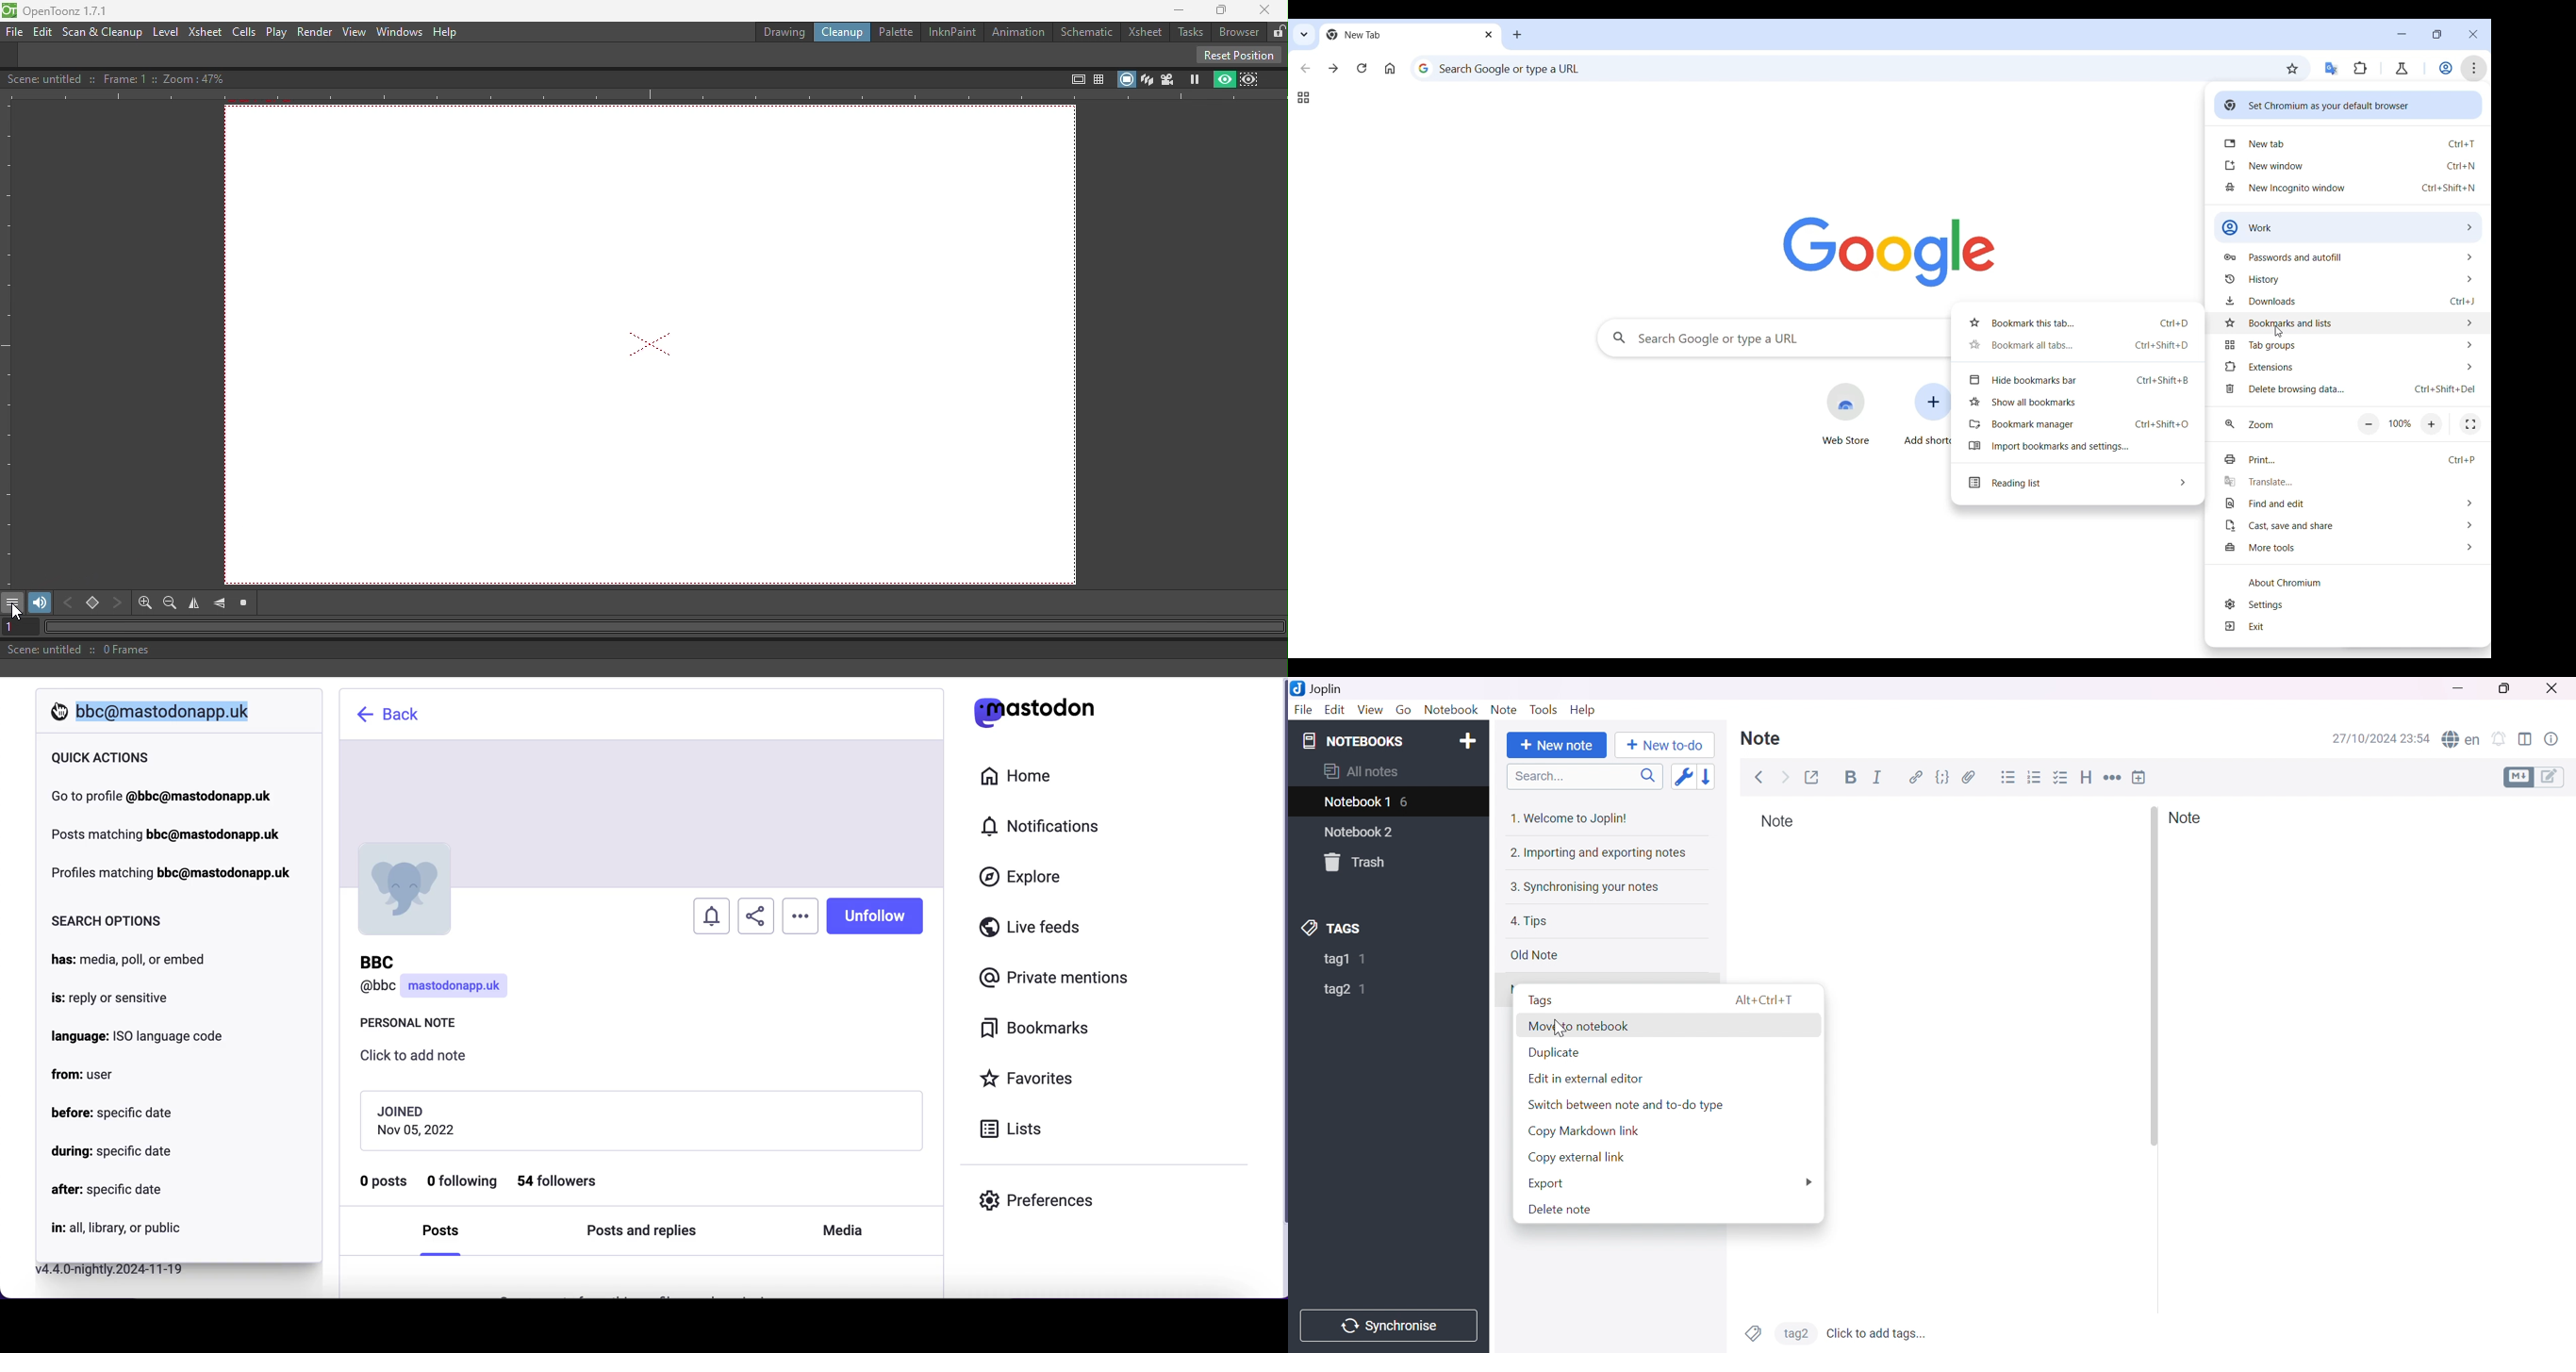  I want to click on Trash, so click(1358, 862).